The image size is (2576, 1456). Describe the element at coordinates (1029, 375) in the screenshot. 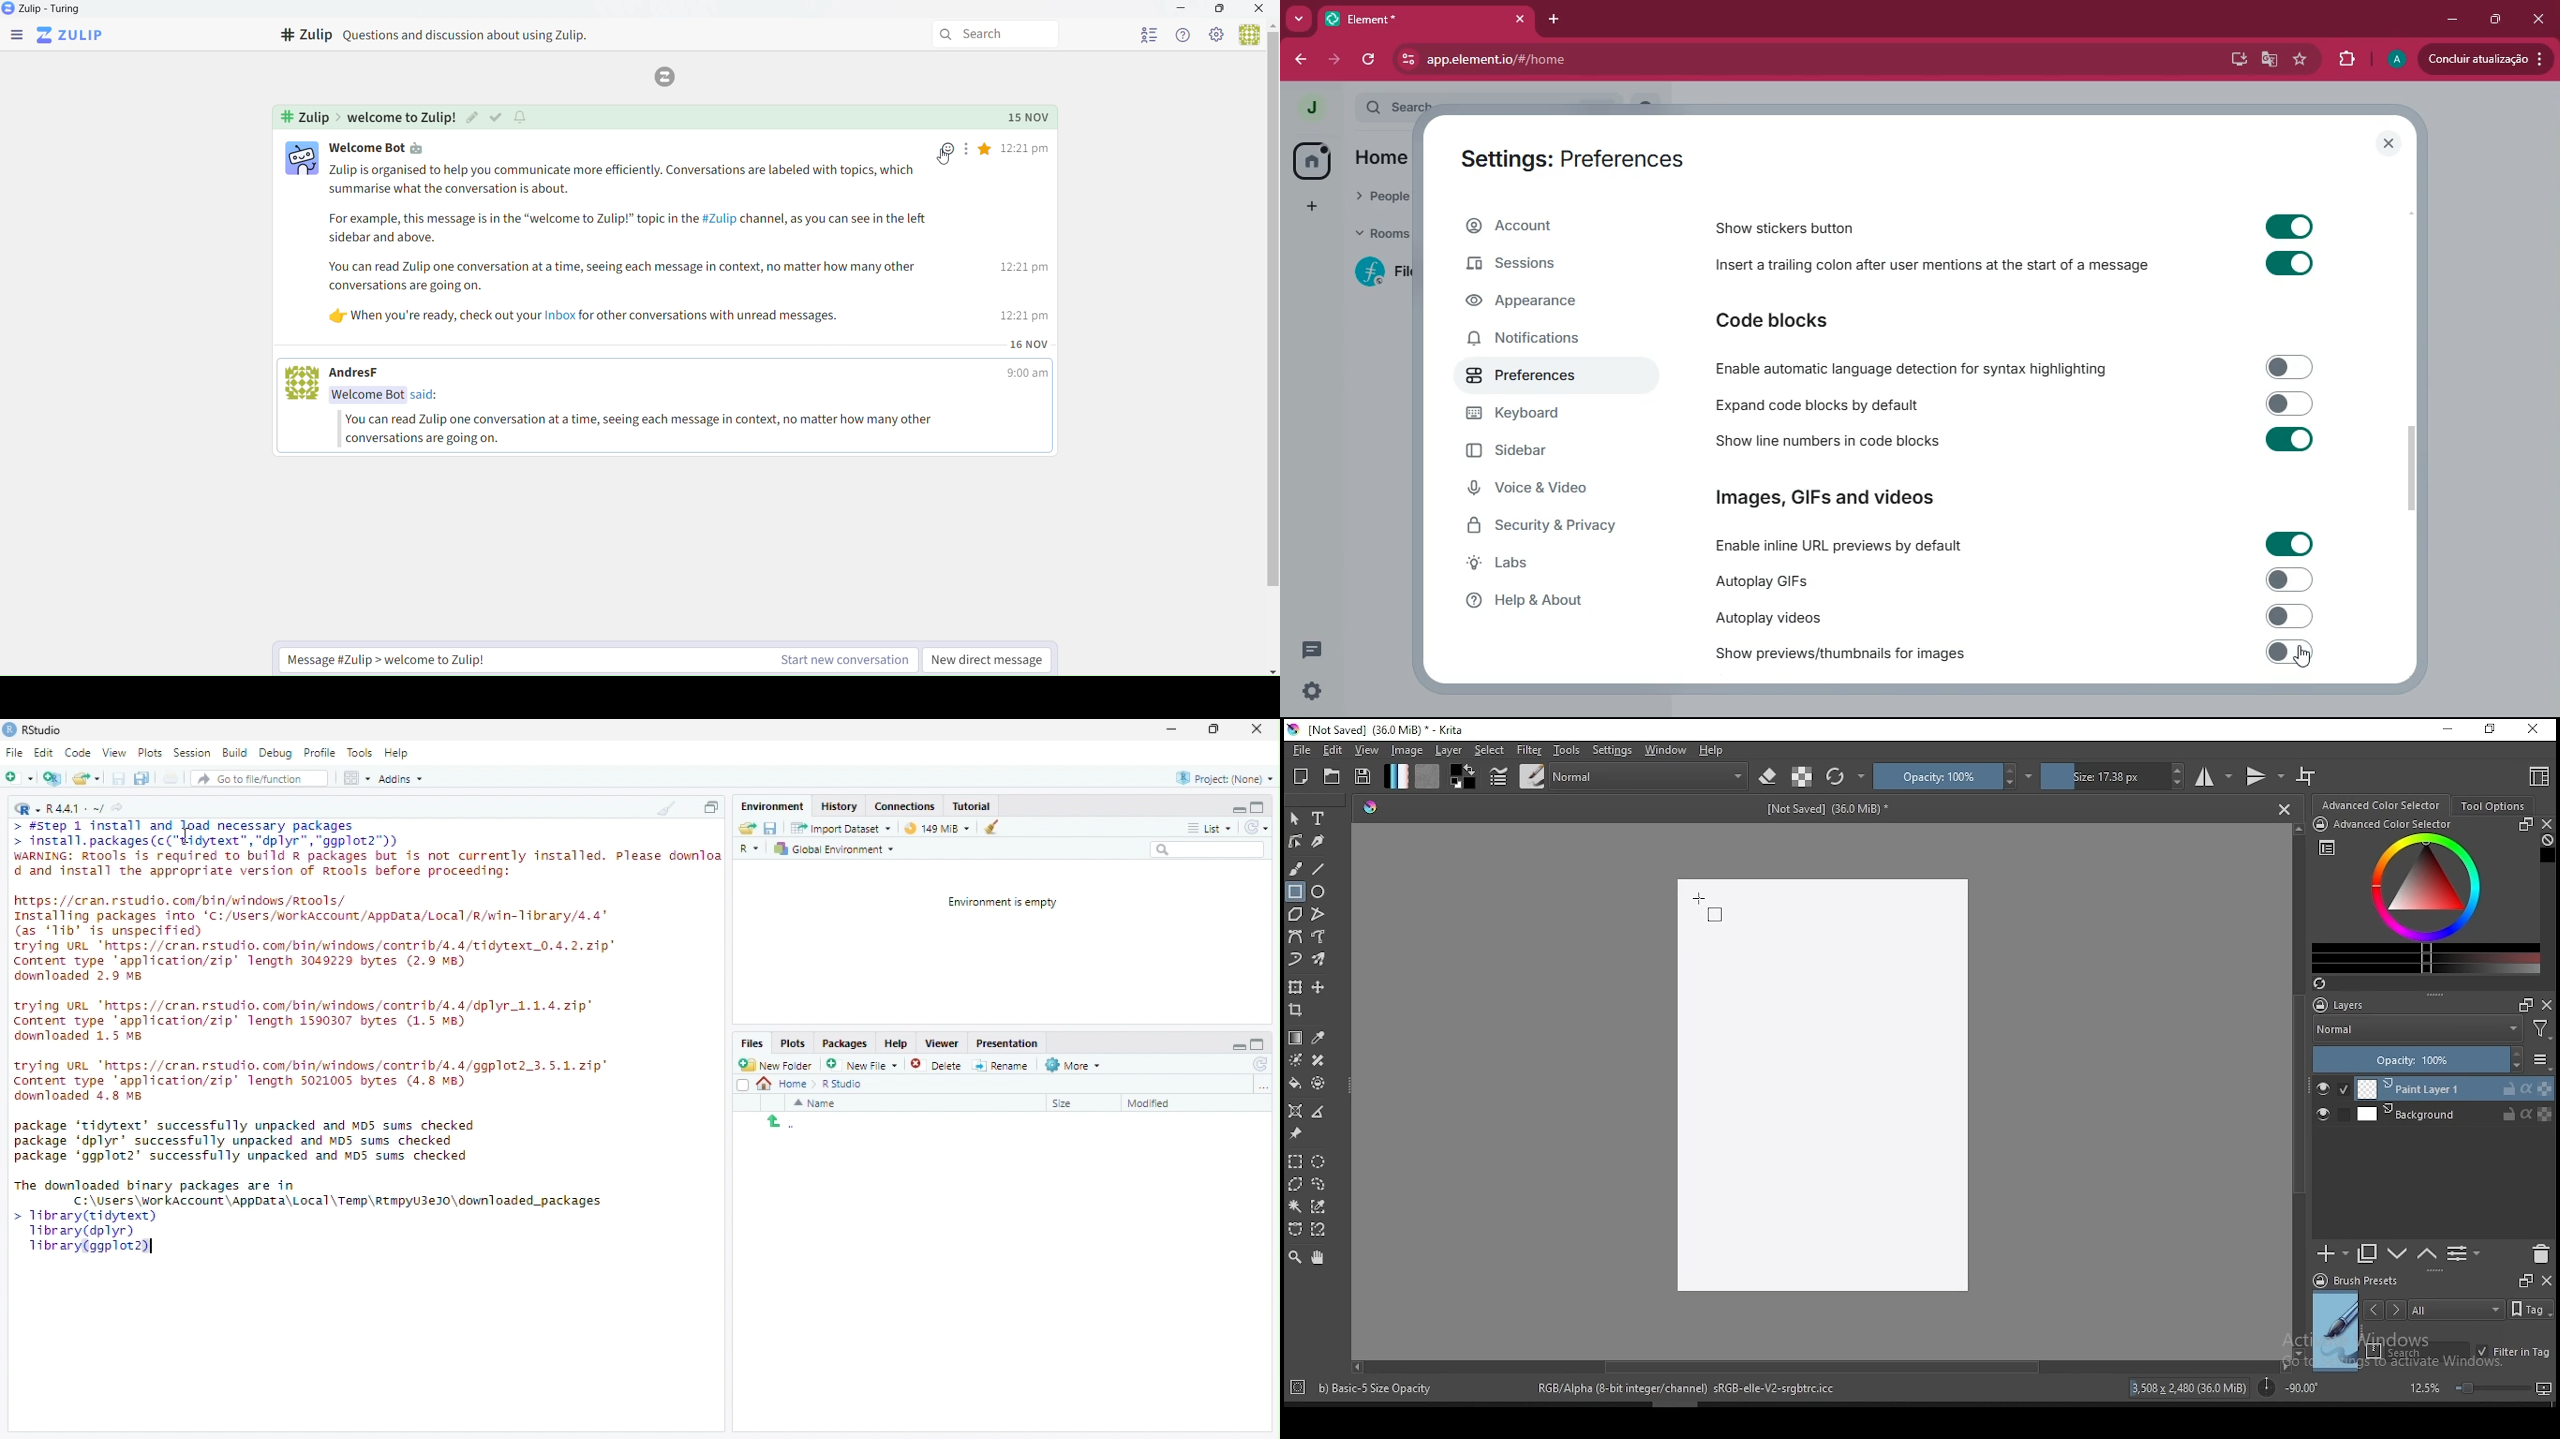

I see `time` at that location.